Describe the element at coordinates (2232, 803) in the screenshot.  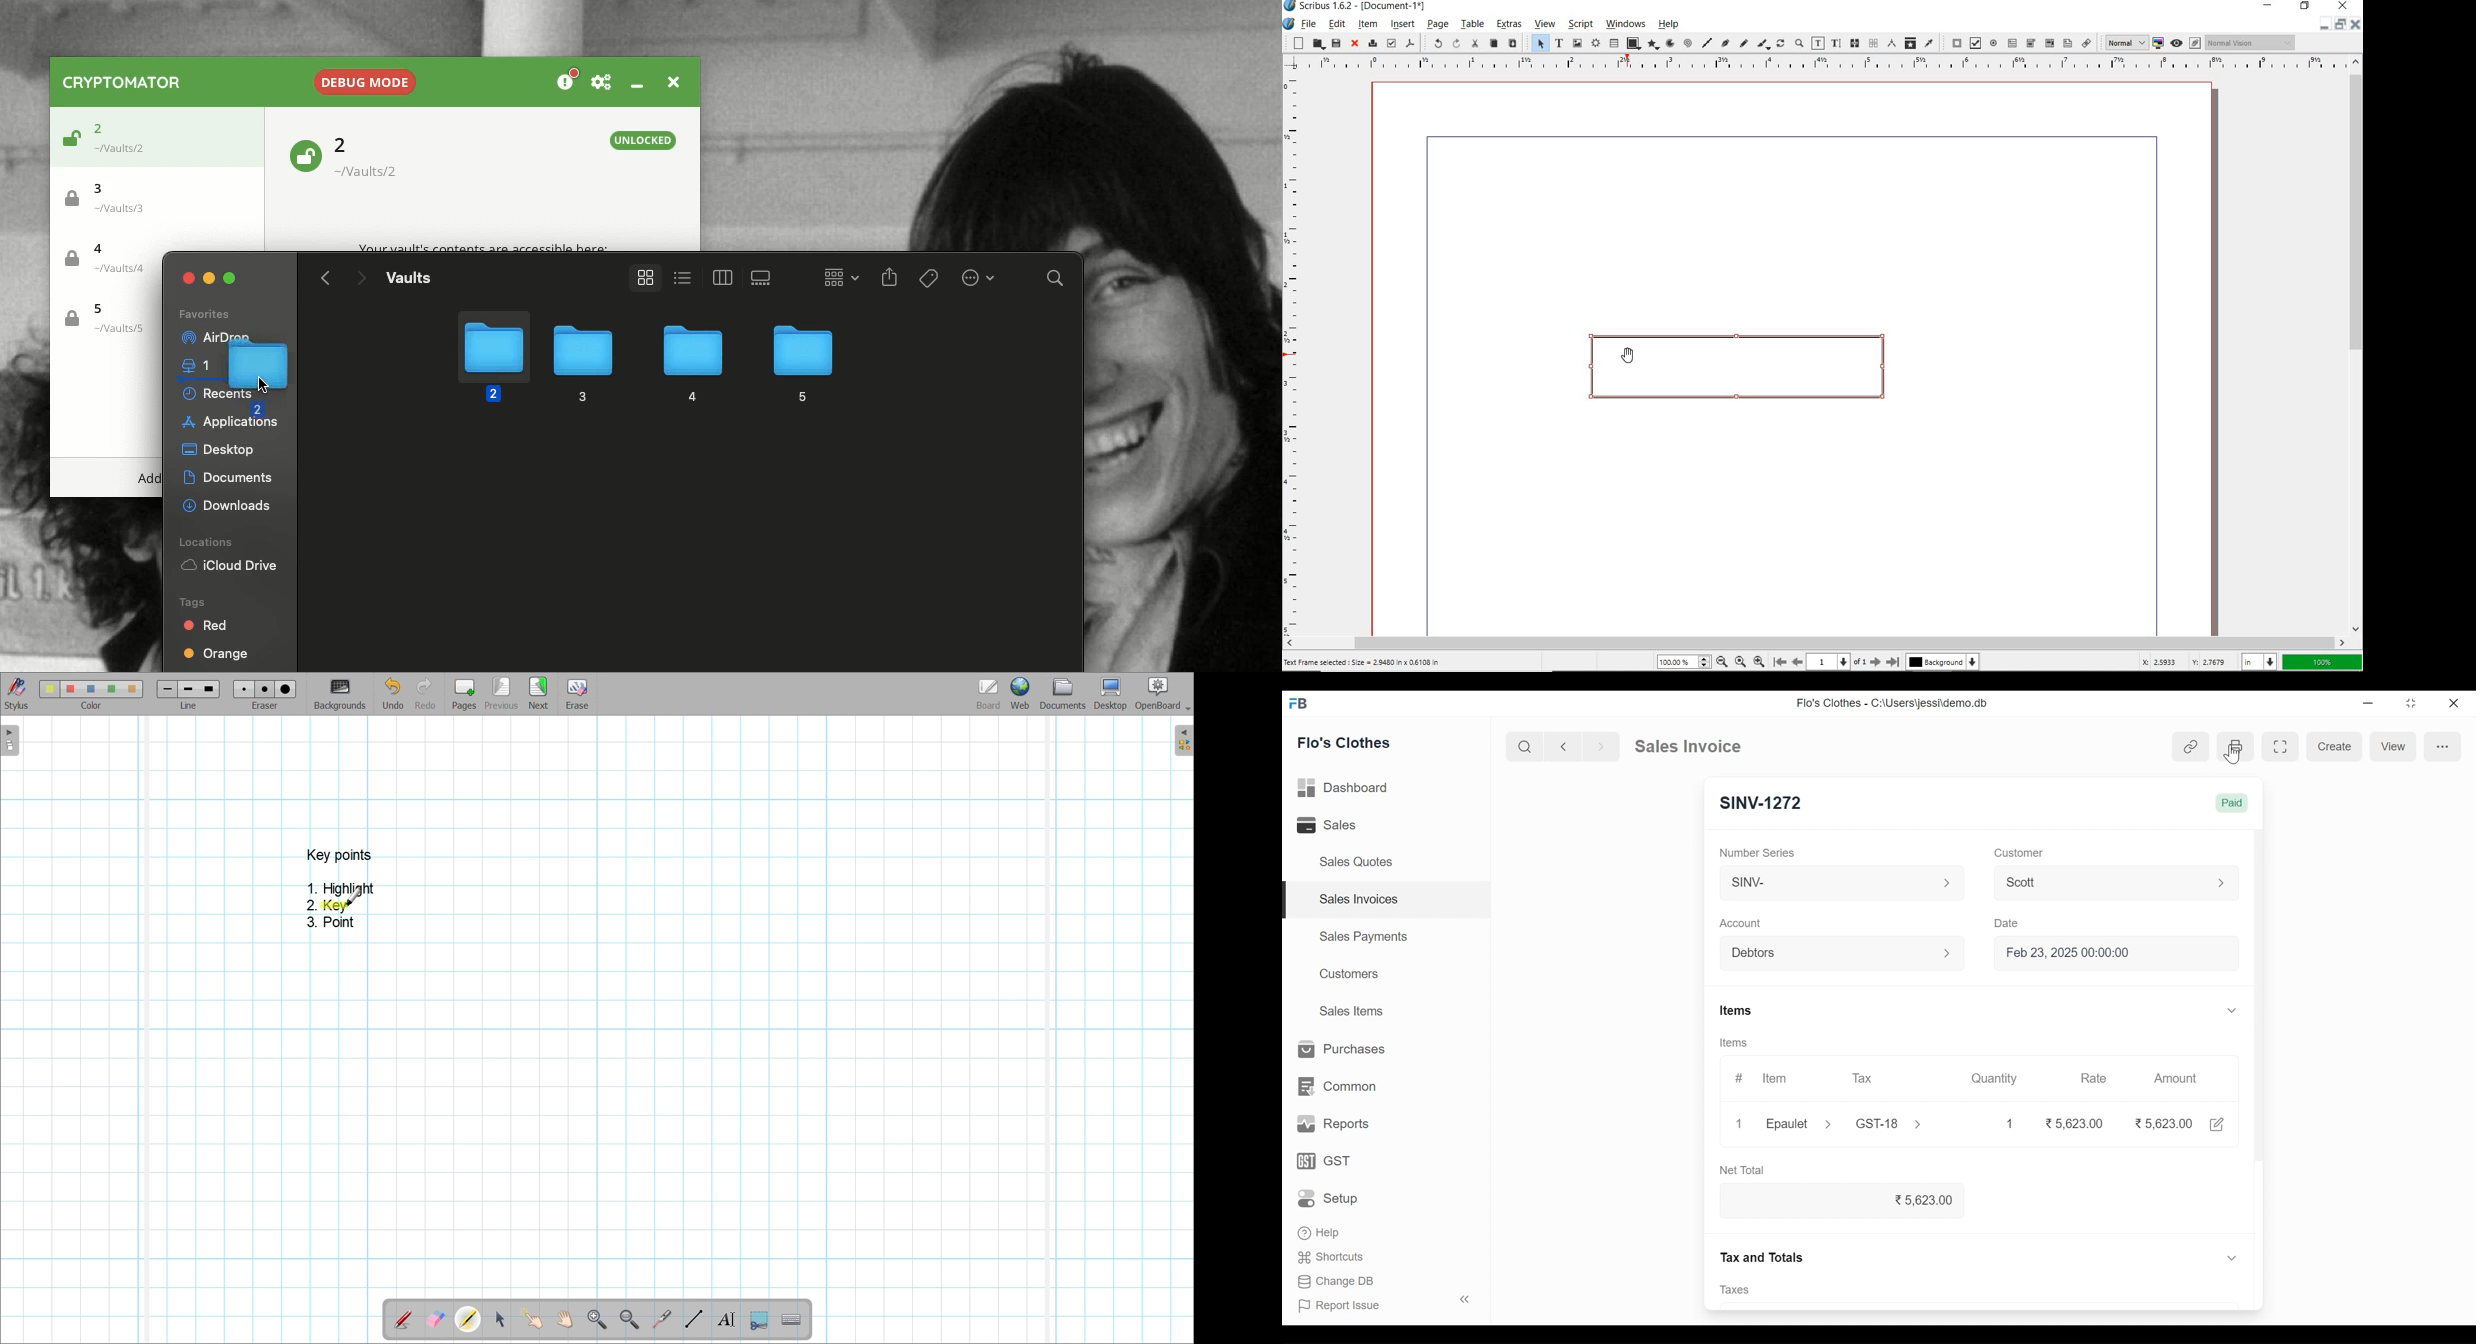
I see `Paid` at that location.